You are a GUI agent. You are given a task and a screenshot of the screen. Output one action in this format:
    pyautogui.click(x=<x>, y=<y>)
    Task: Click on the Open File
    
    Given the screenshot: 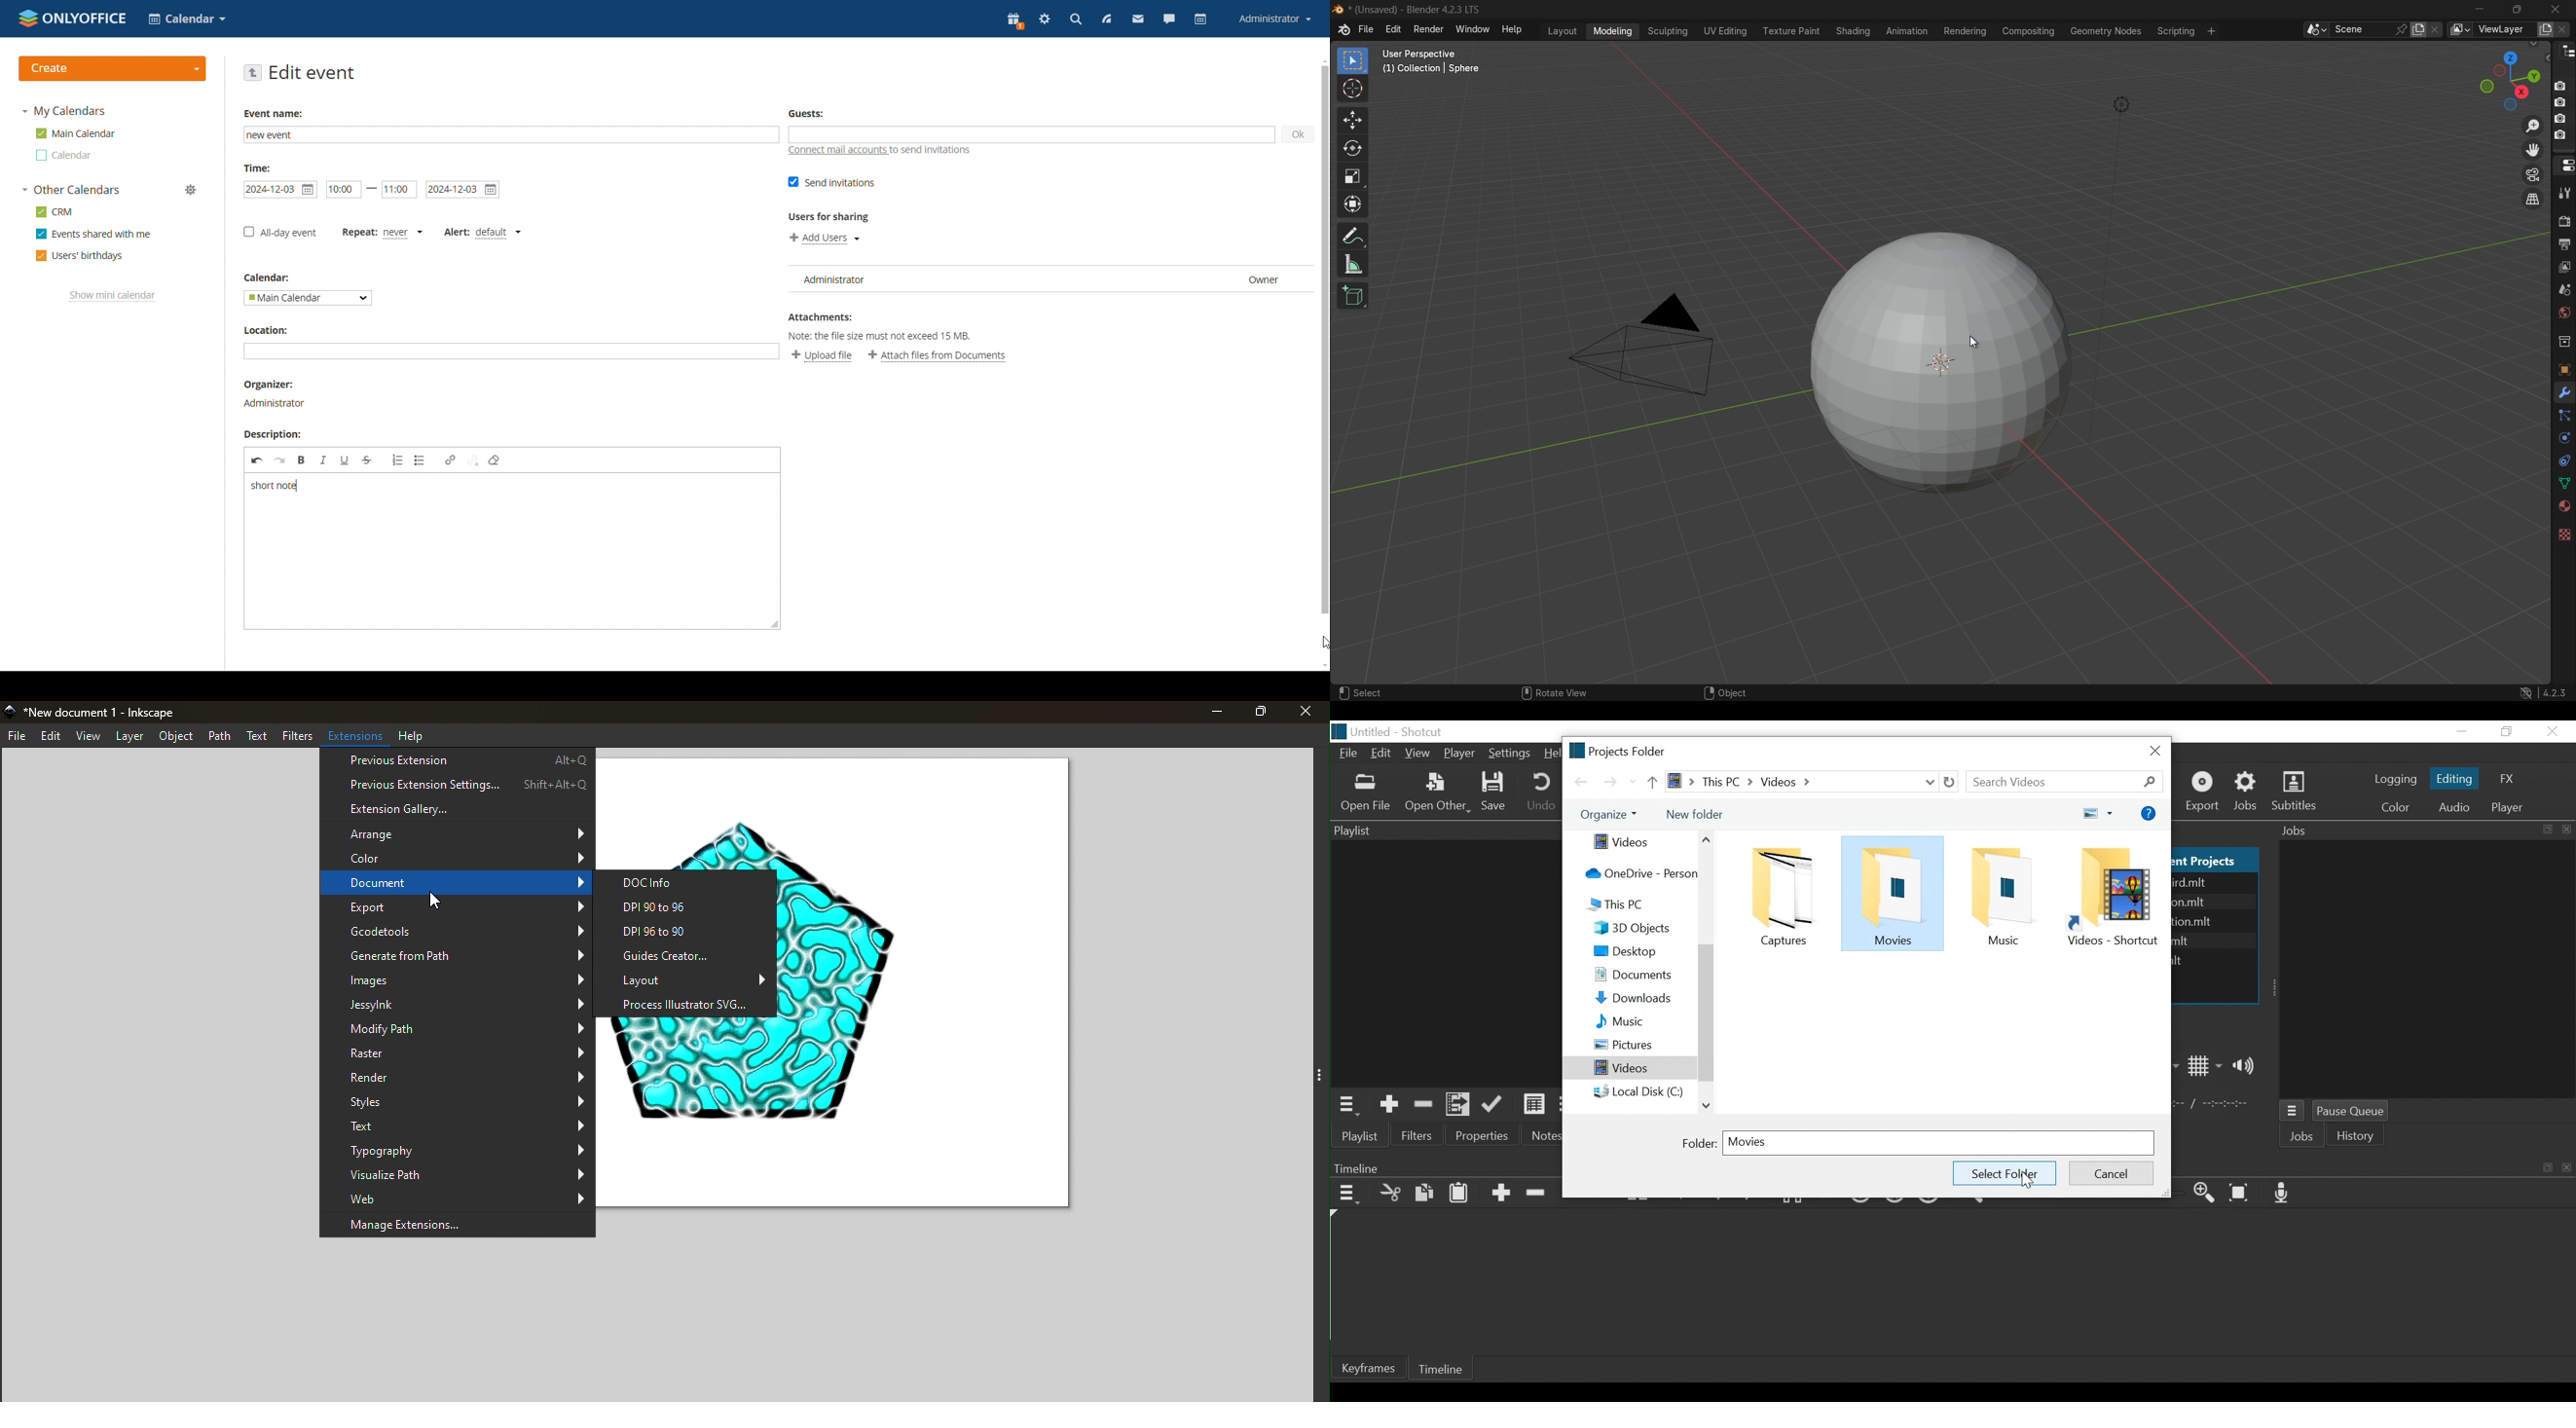 What is the action you would take?
    pyautogui.click(x=1366, y=793)
    